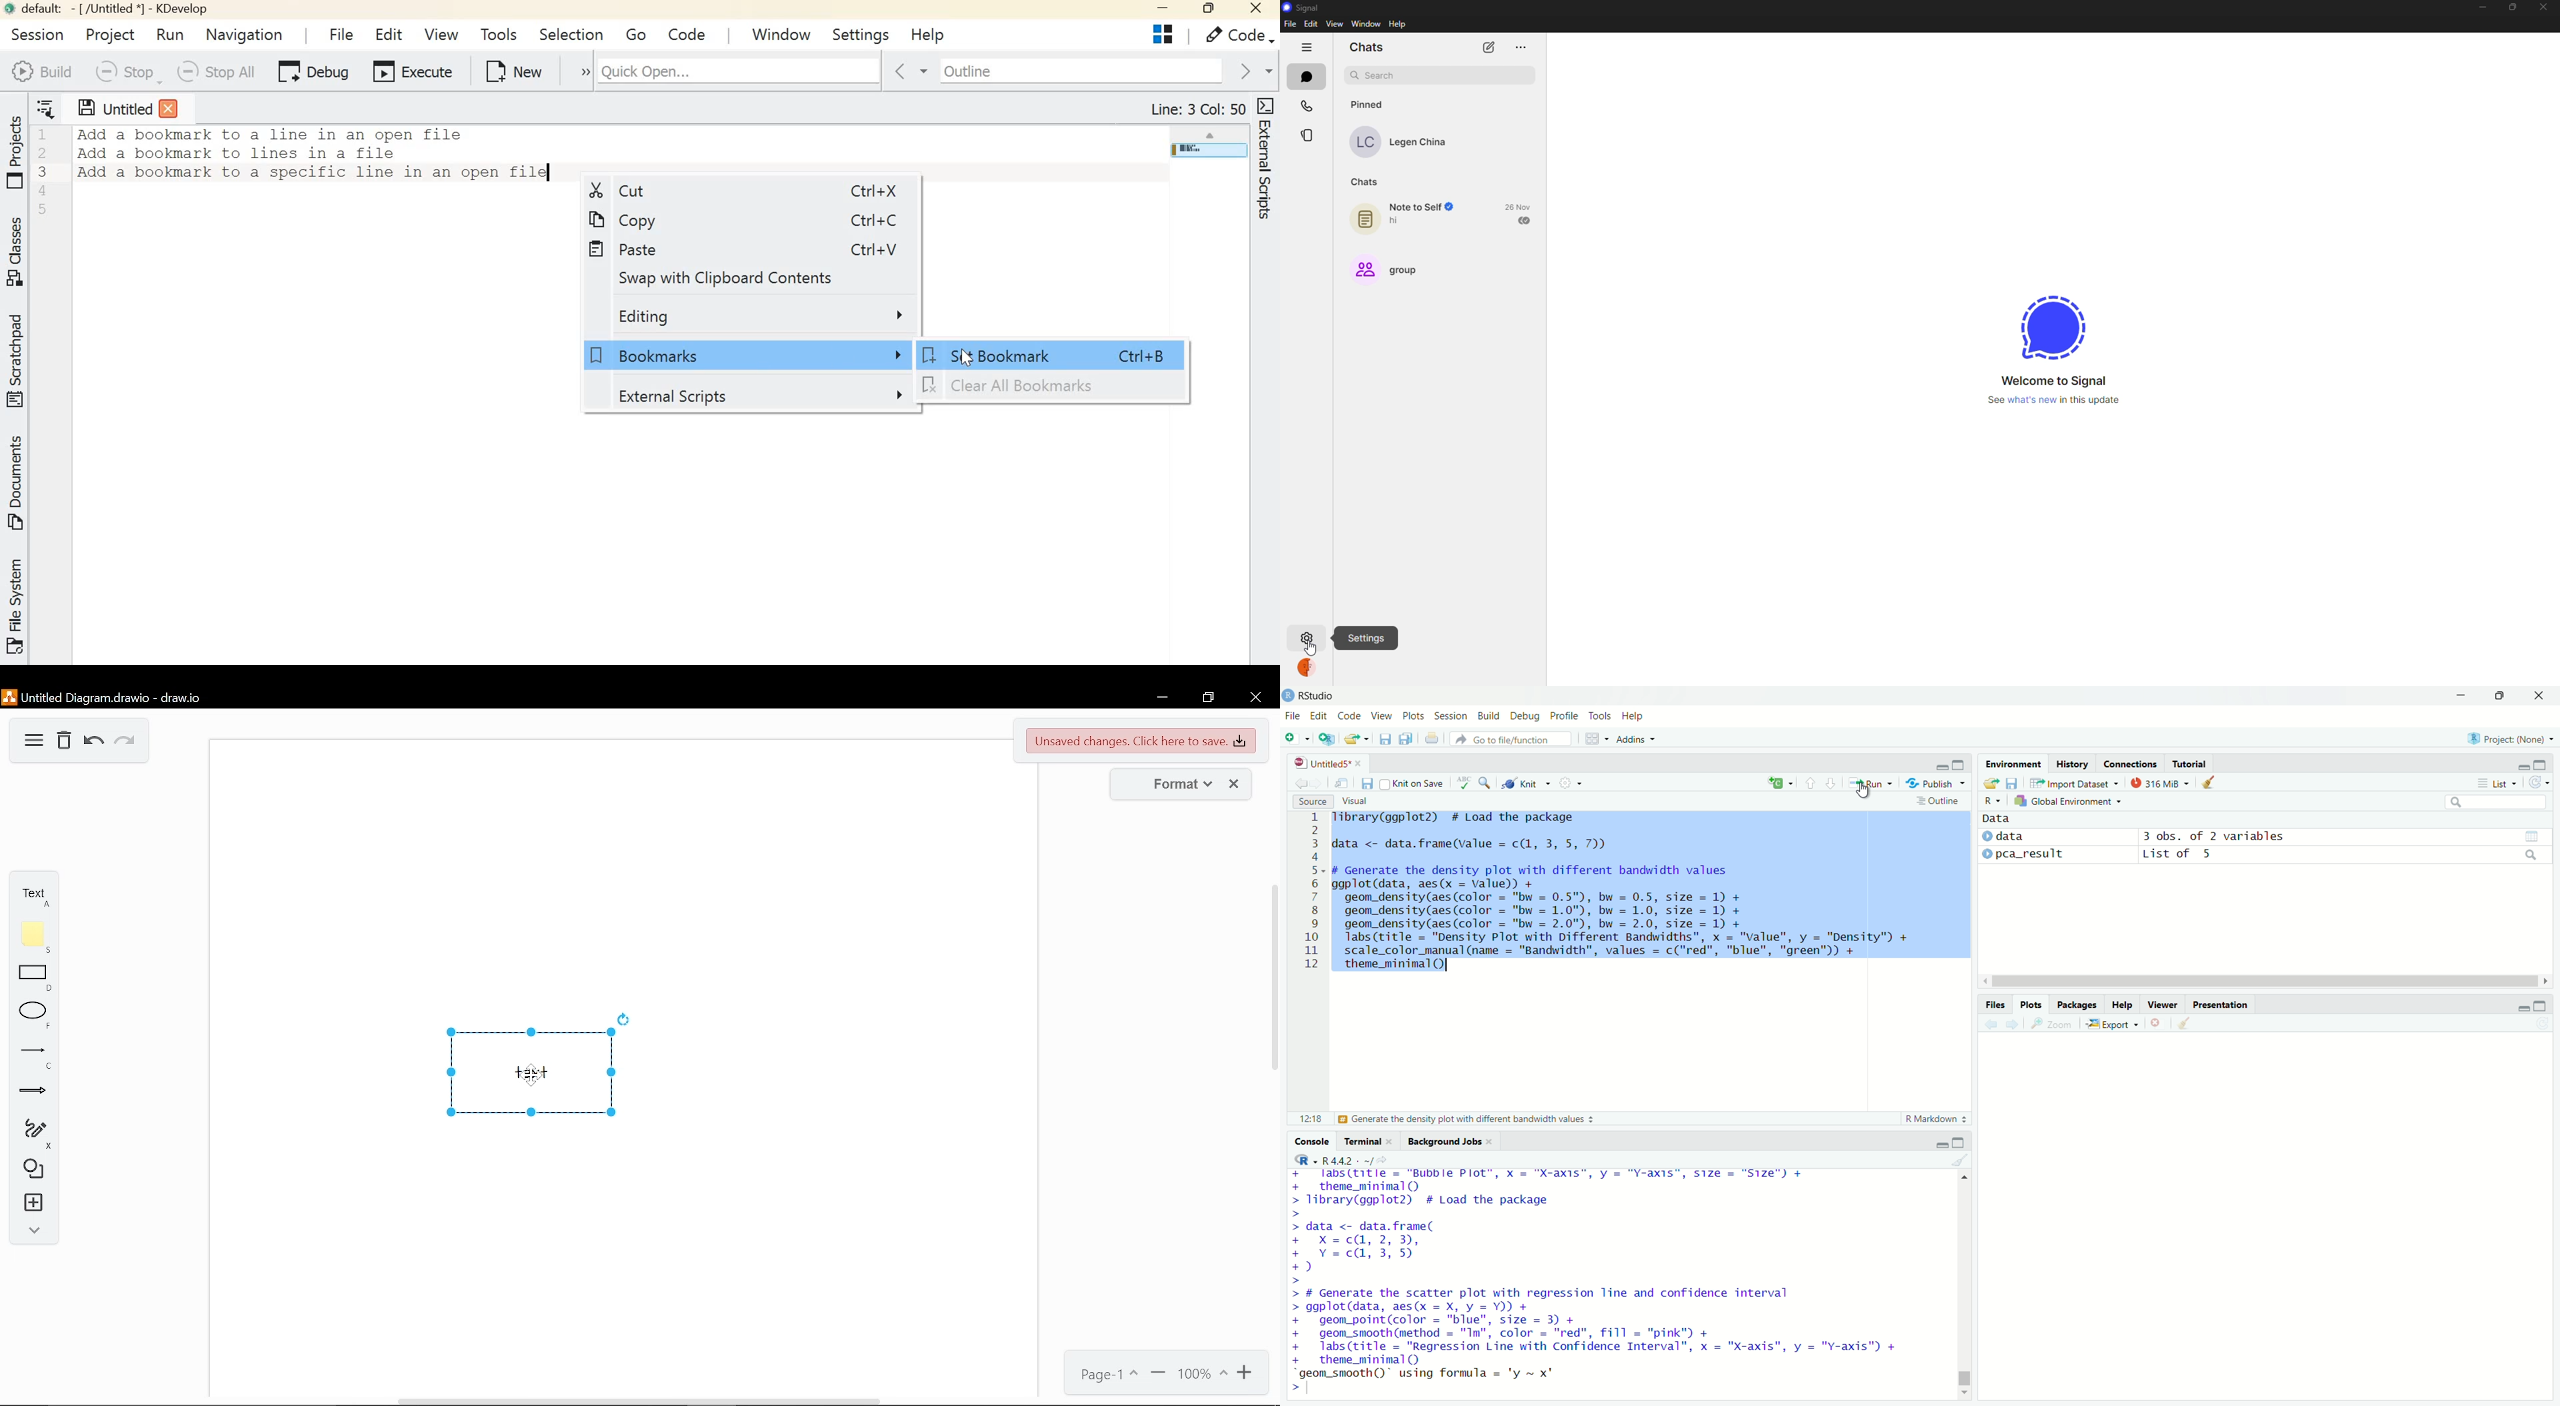  I want to click on maximize, so click(2540, 764).